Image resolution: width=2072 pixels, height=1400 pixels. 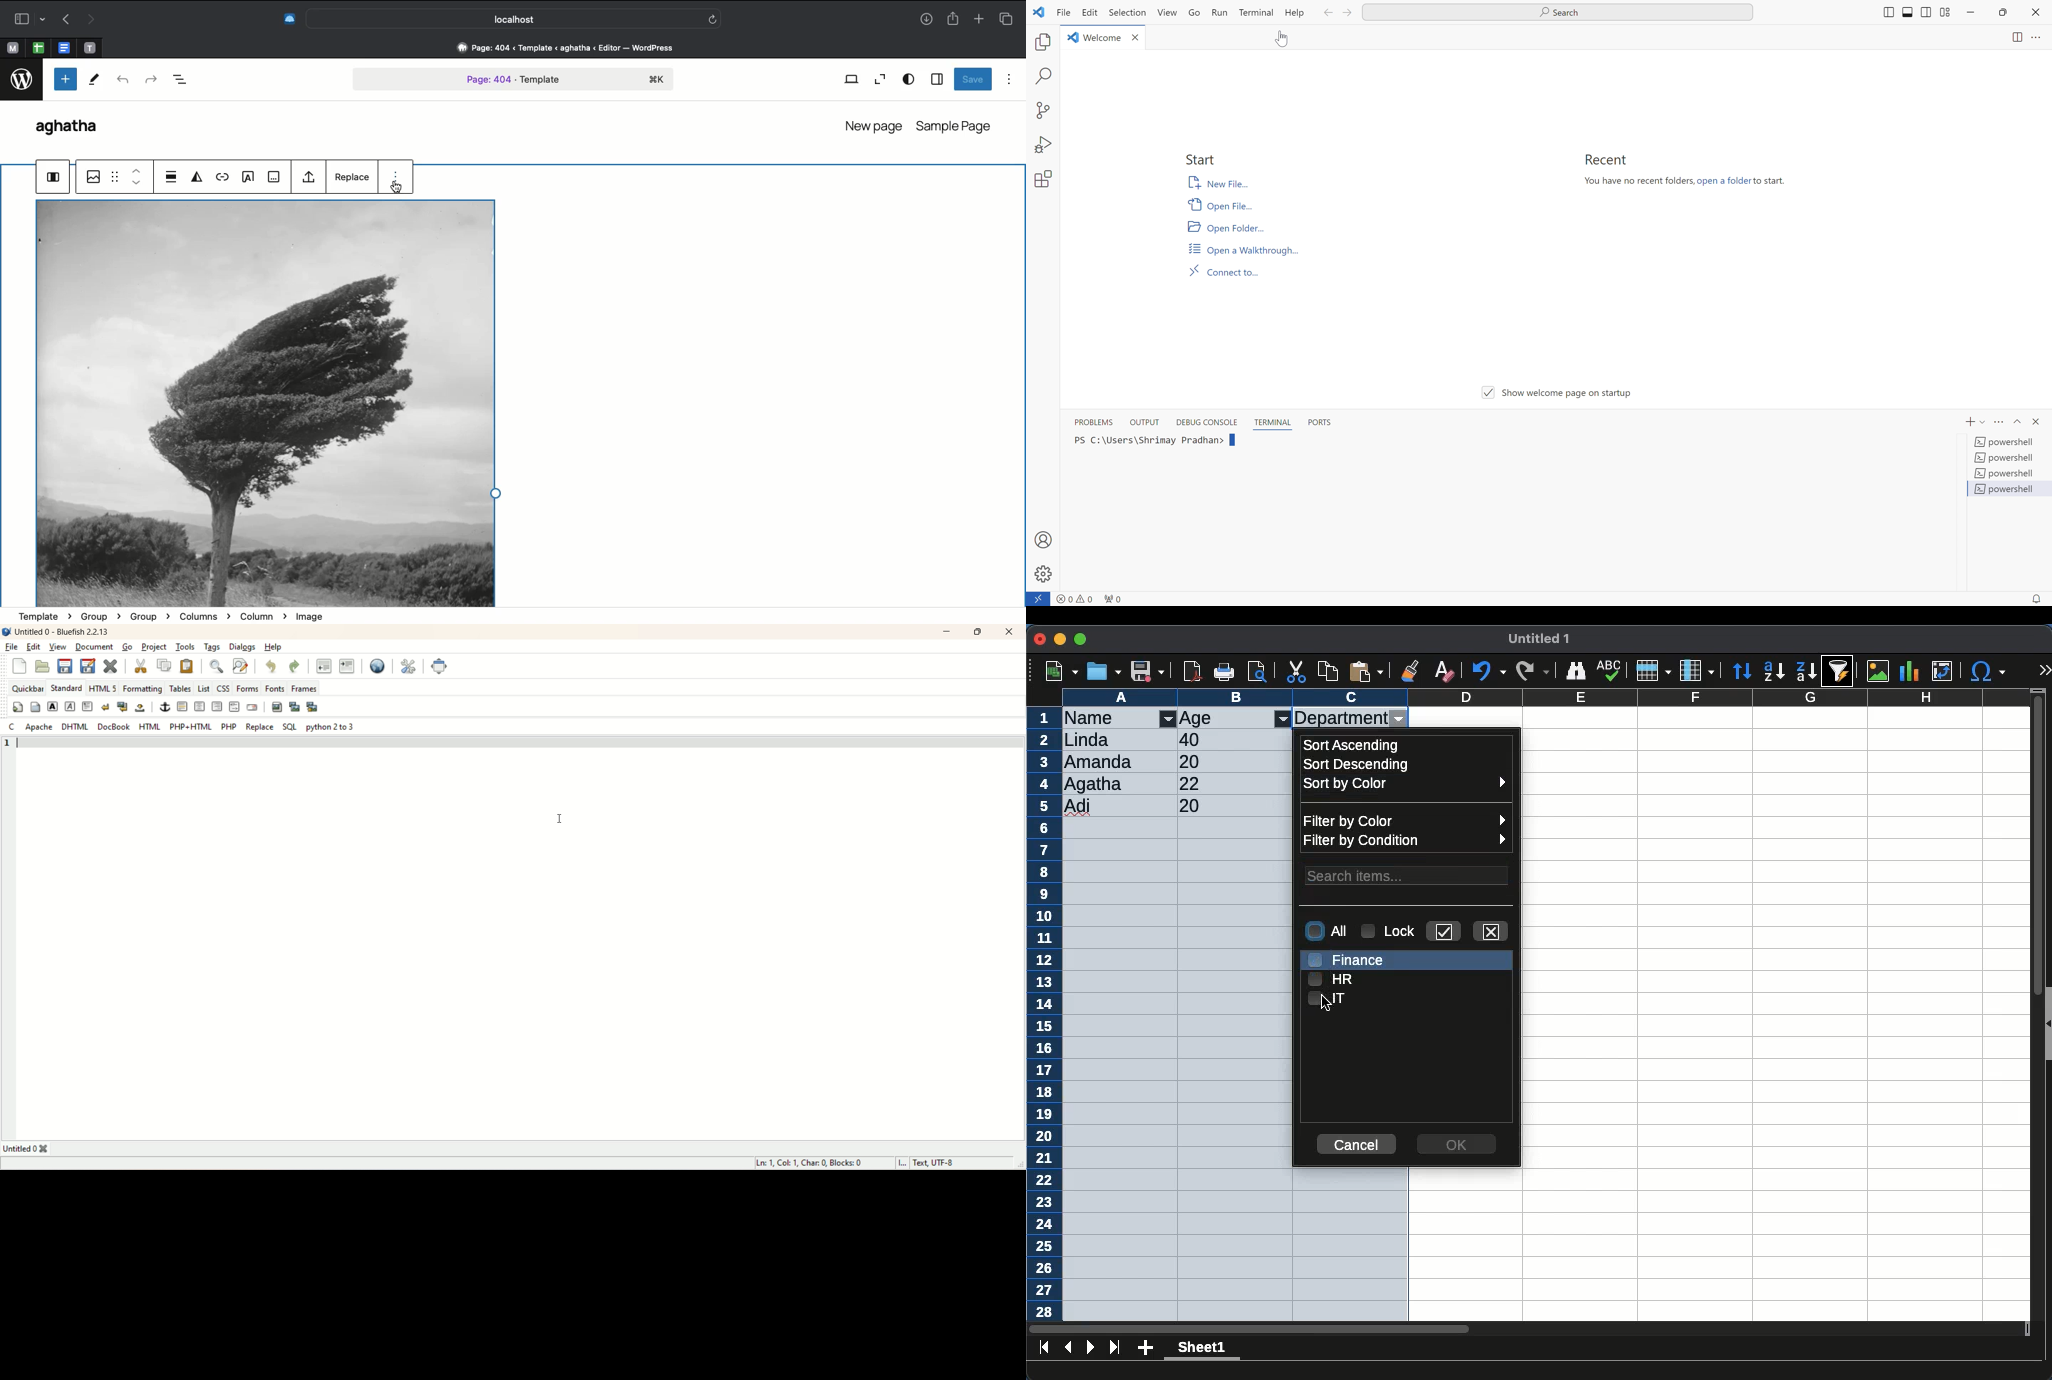 I want to click on TERMINAL, so click(x=1273, y=420).